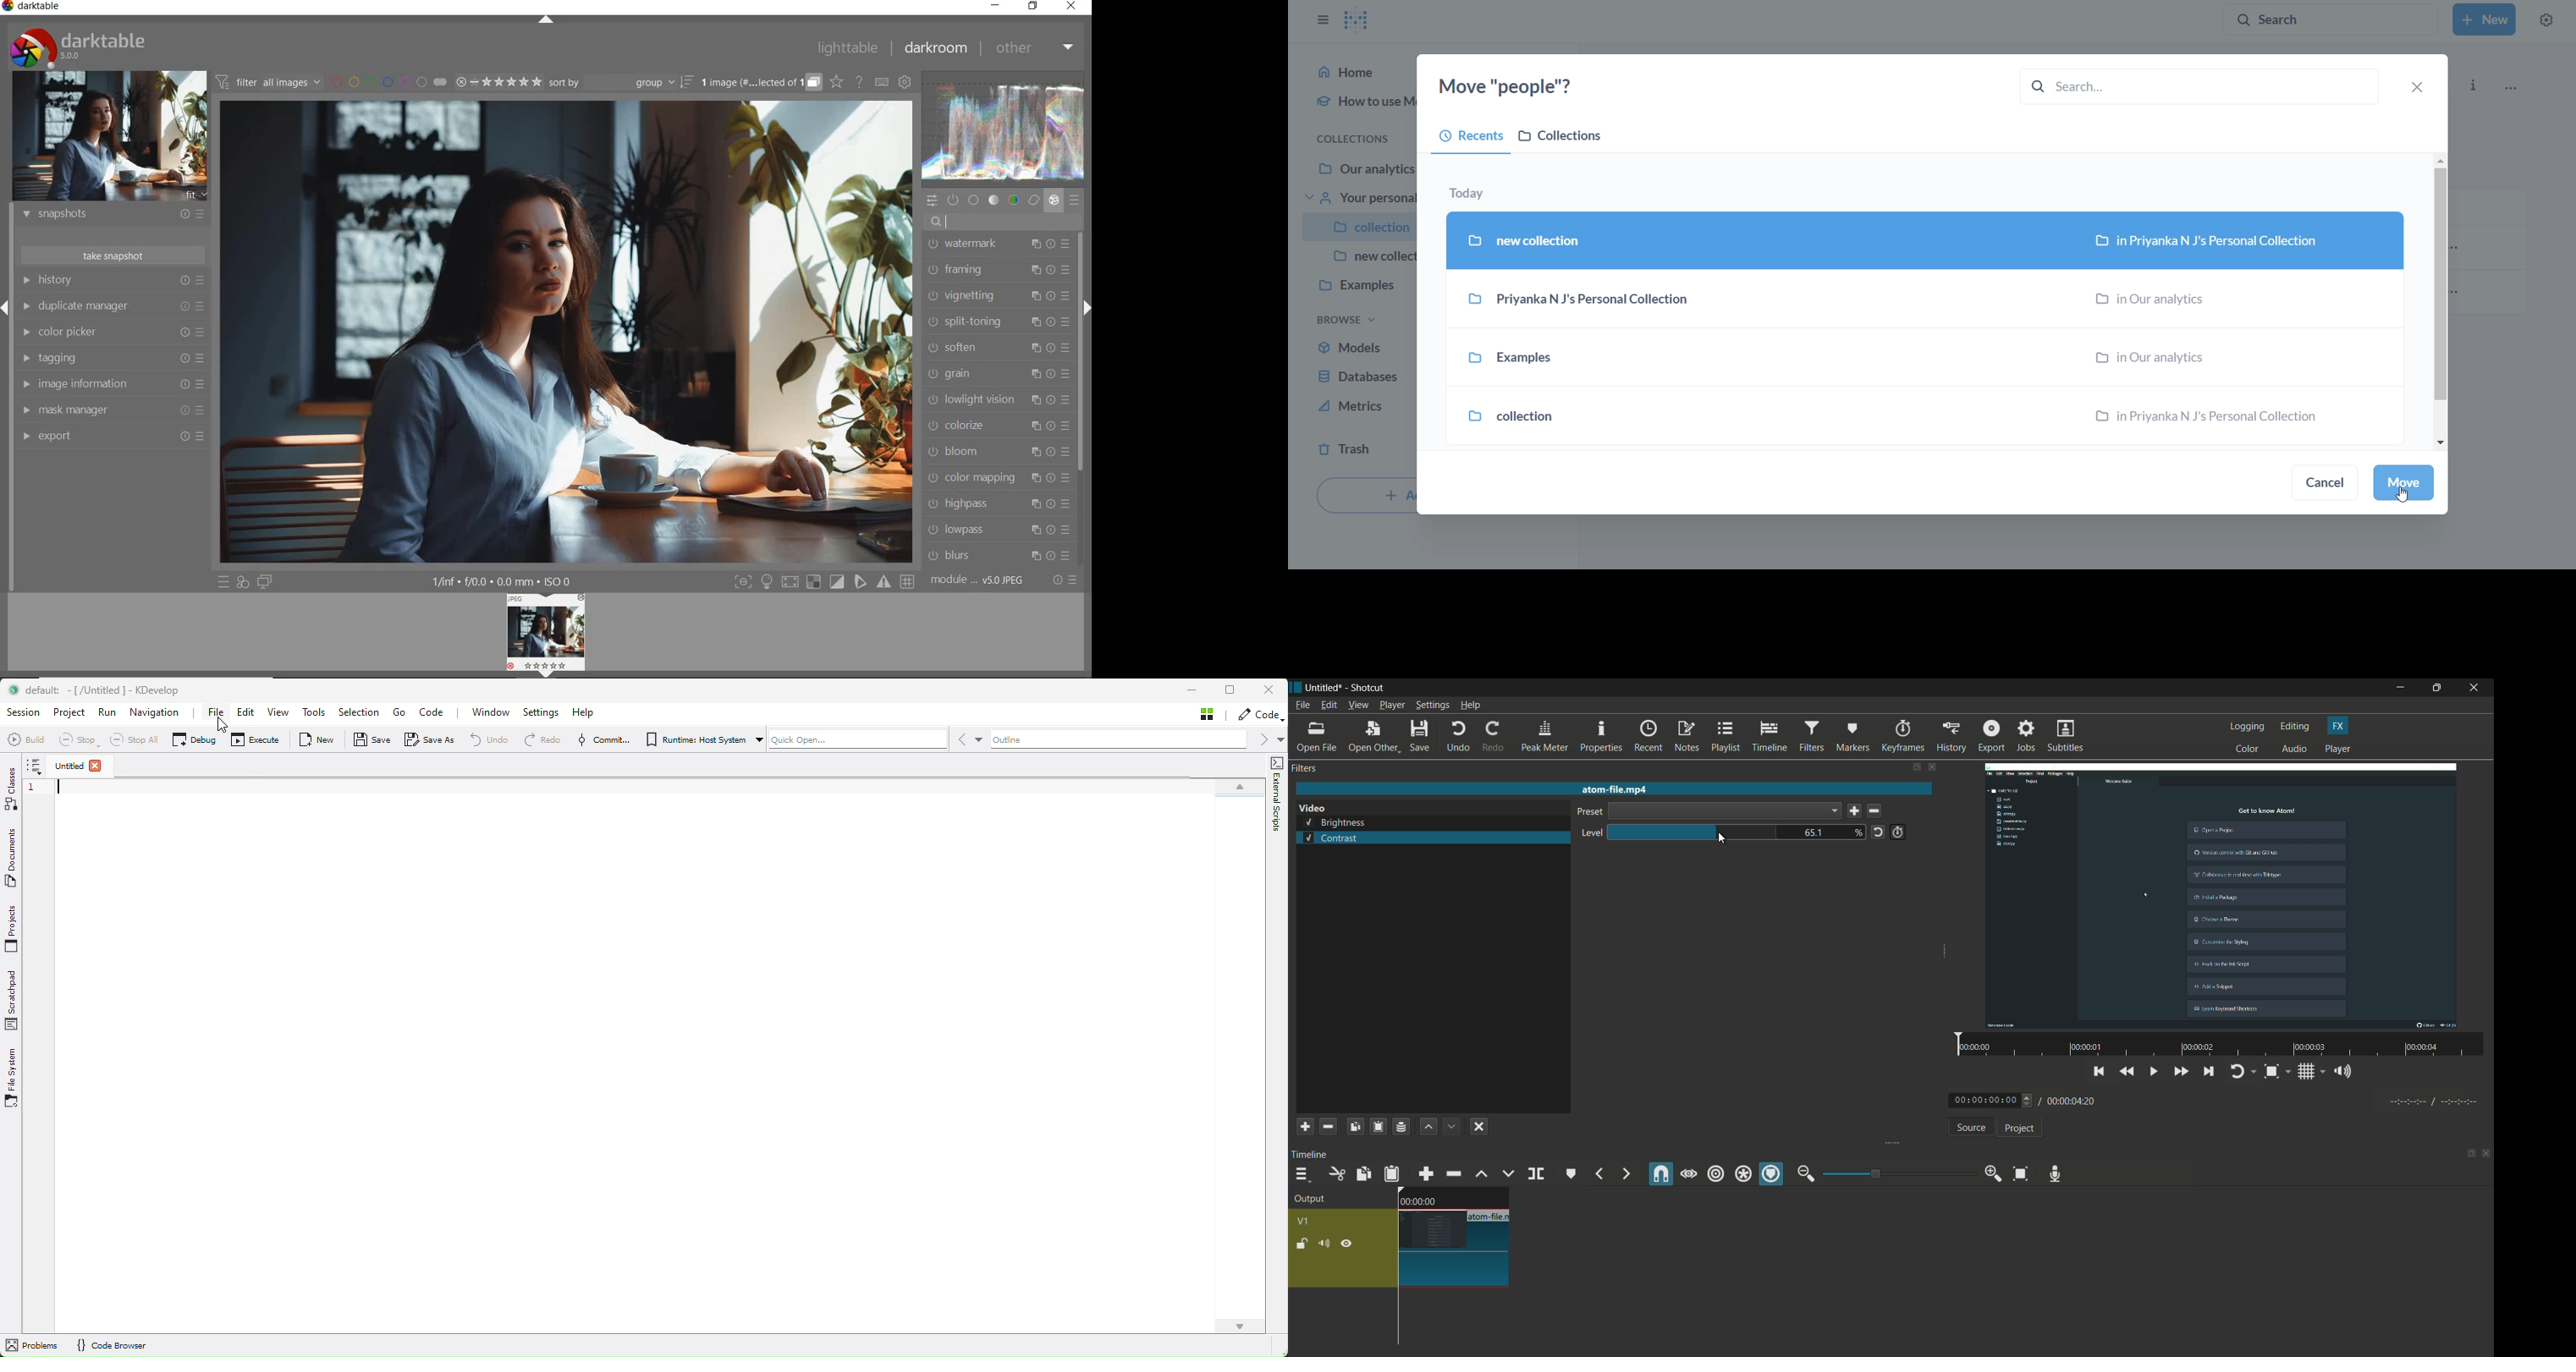  Describe the element at coordinates (1355, 227) in the screenshot. I see `collection` at that location.